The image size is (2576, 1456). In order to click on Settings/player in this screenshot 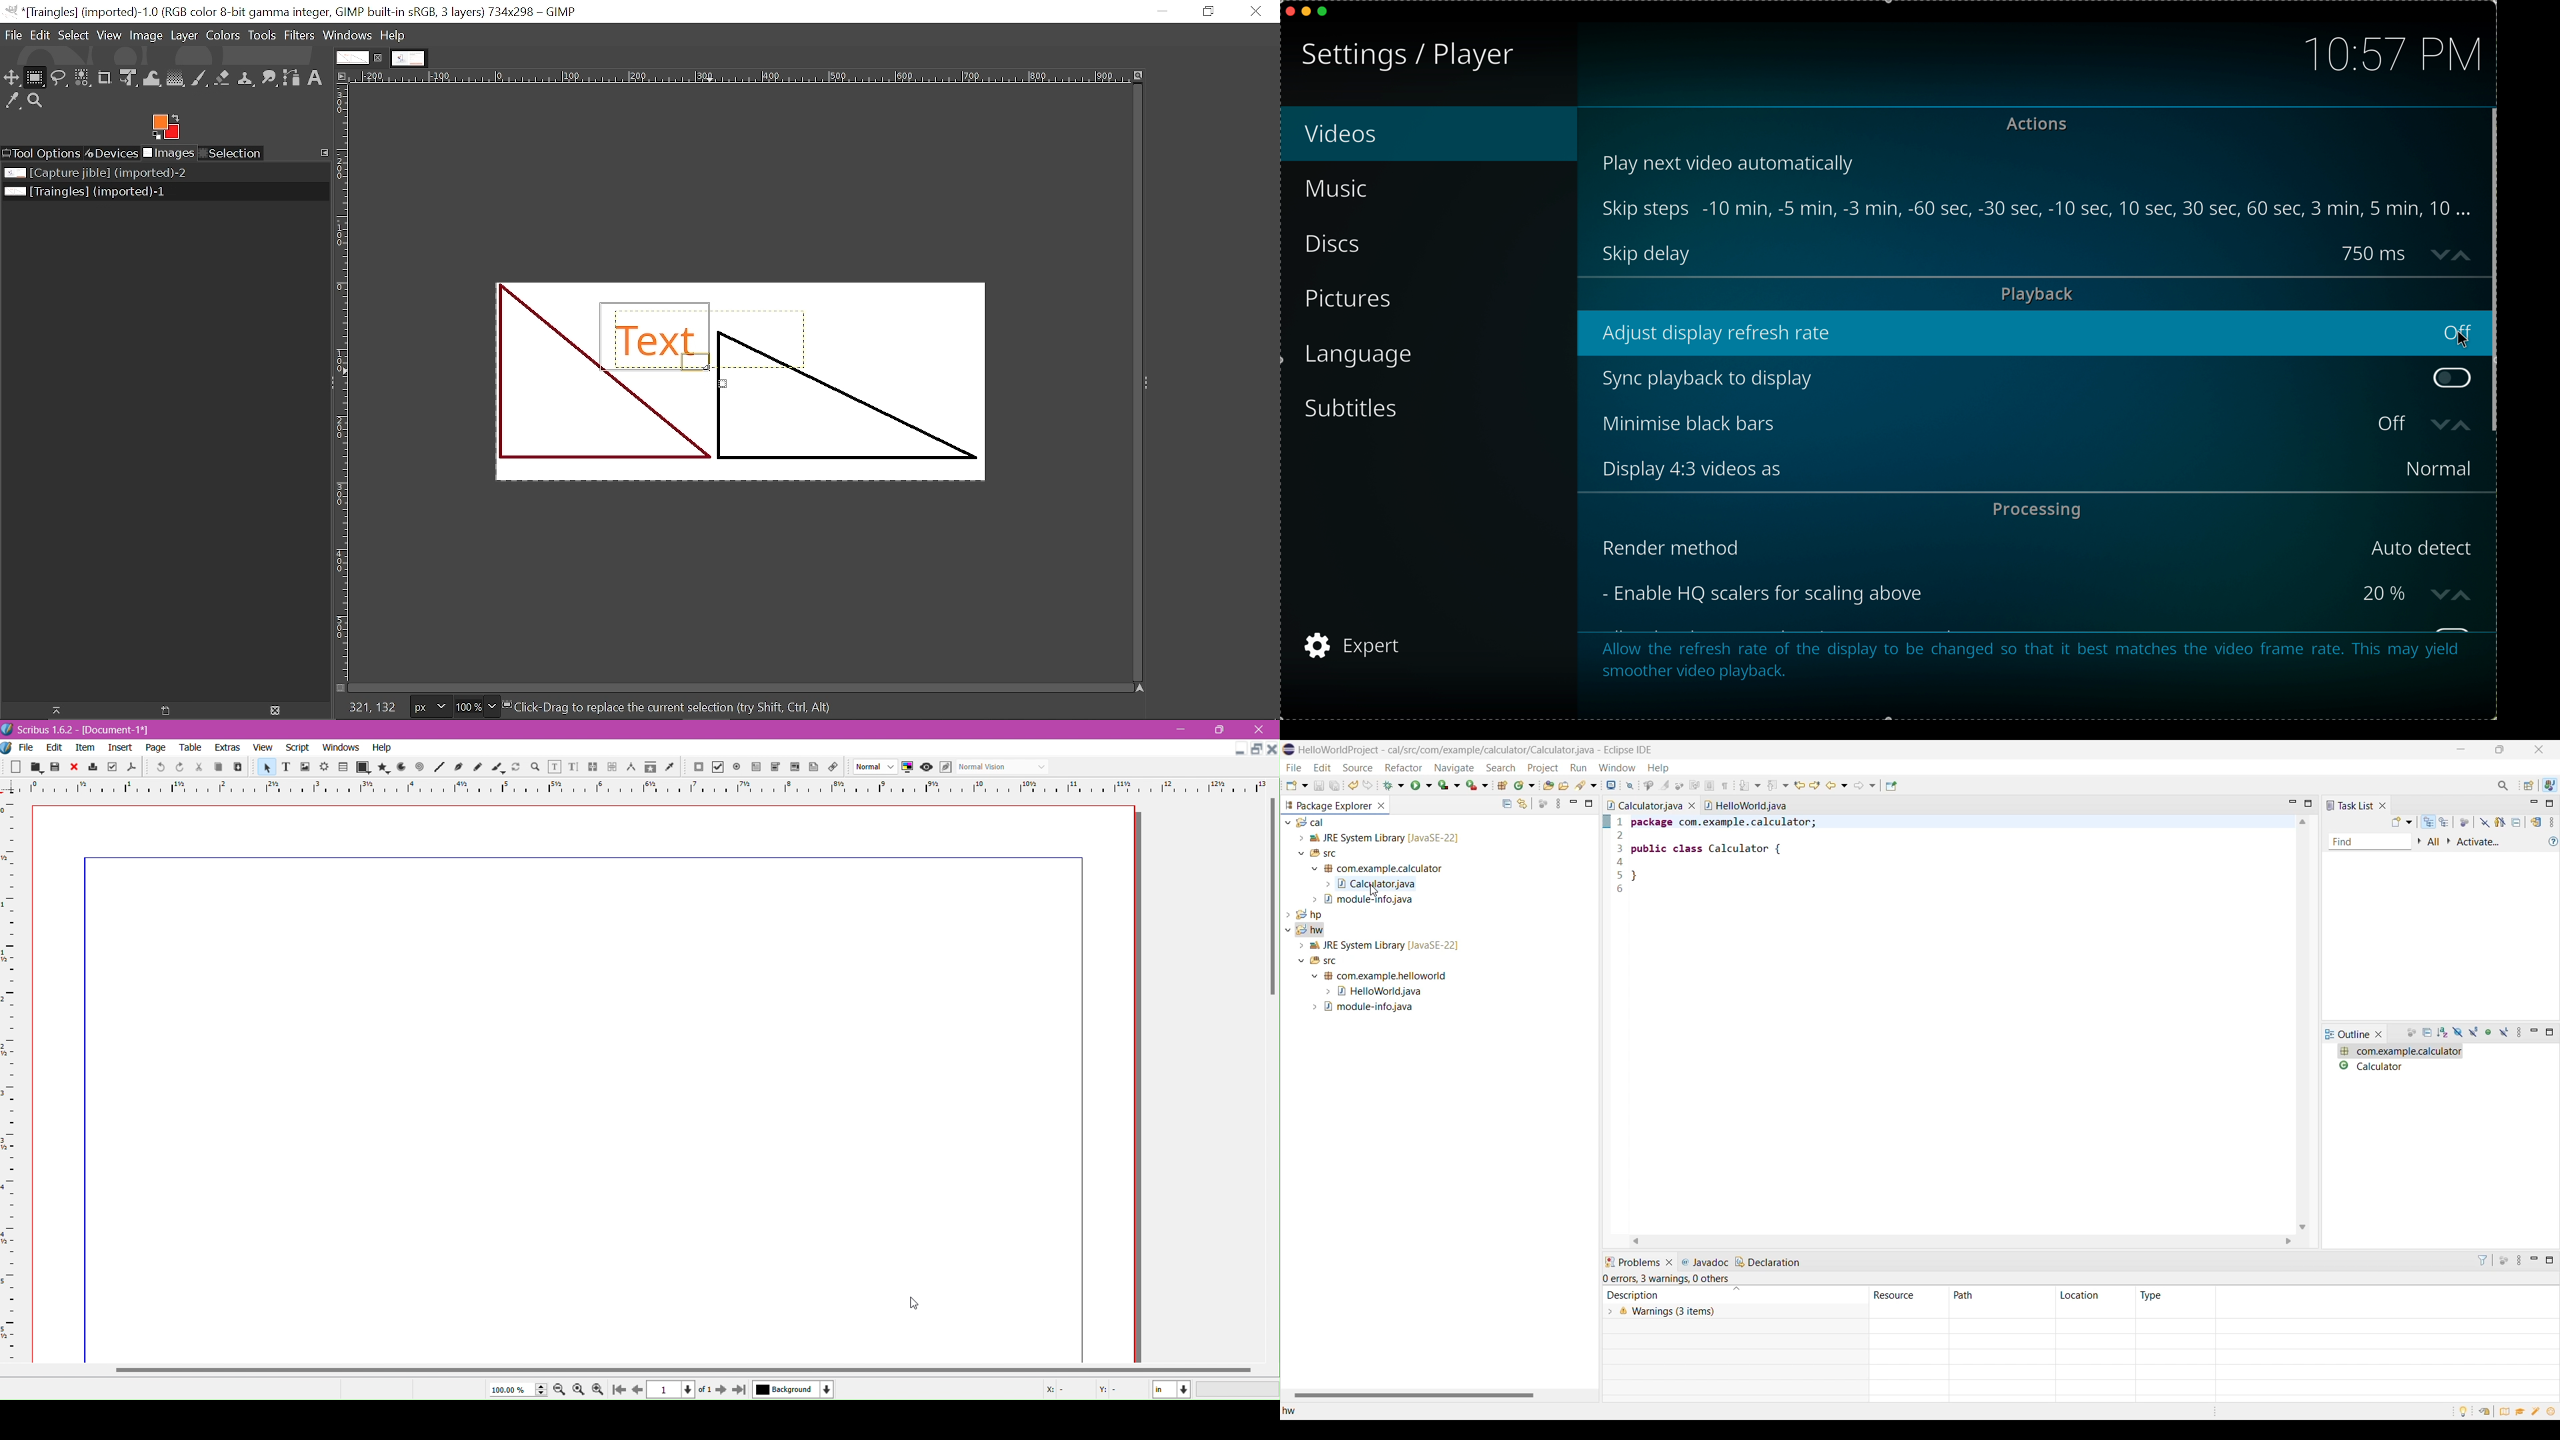, I will do `click(1404, 56)`.